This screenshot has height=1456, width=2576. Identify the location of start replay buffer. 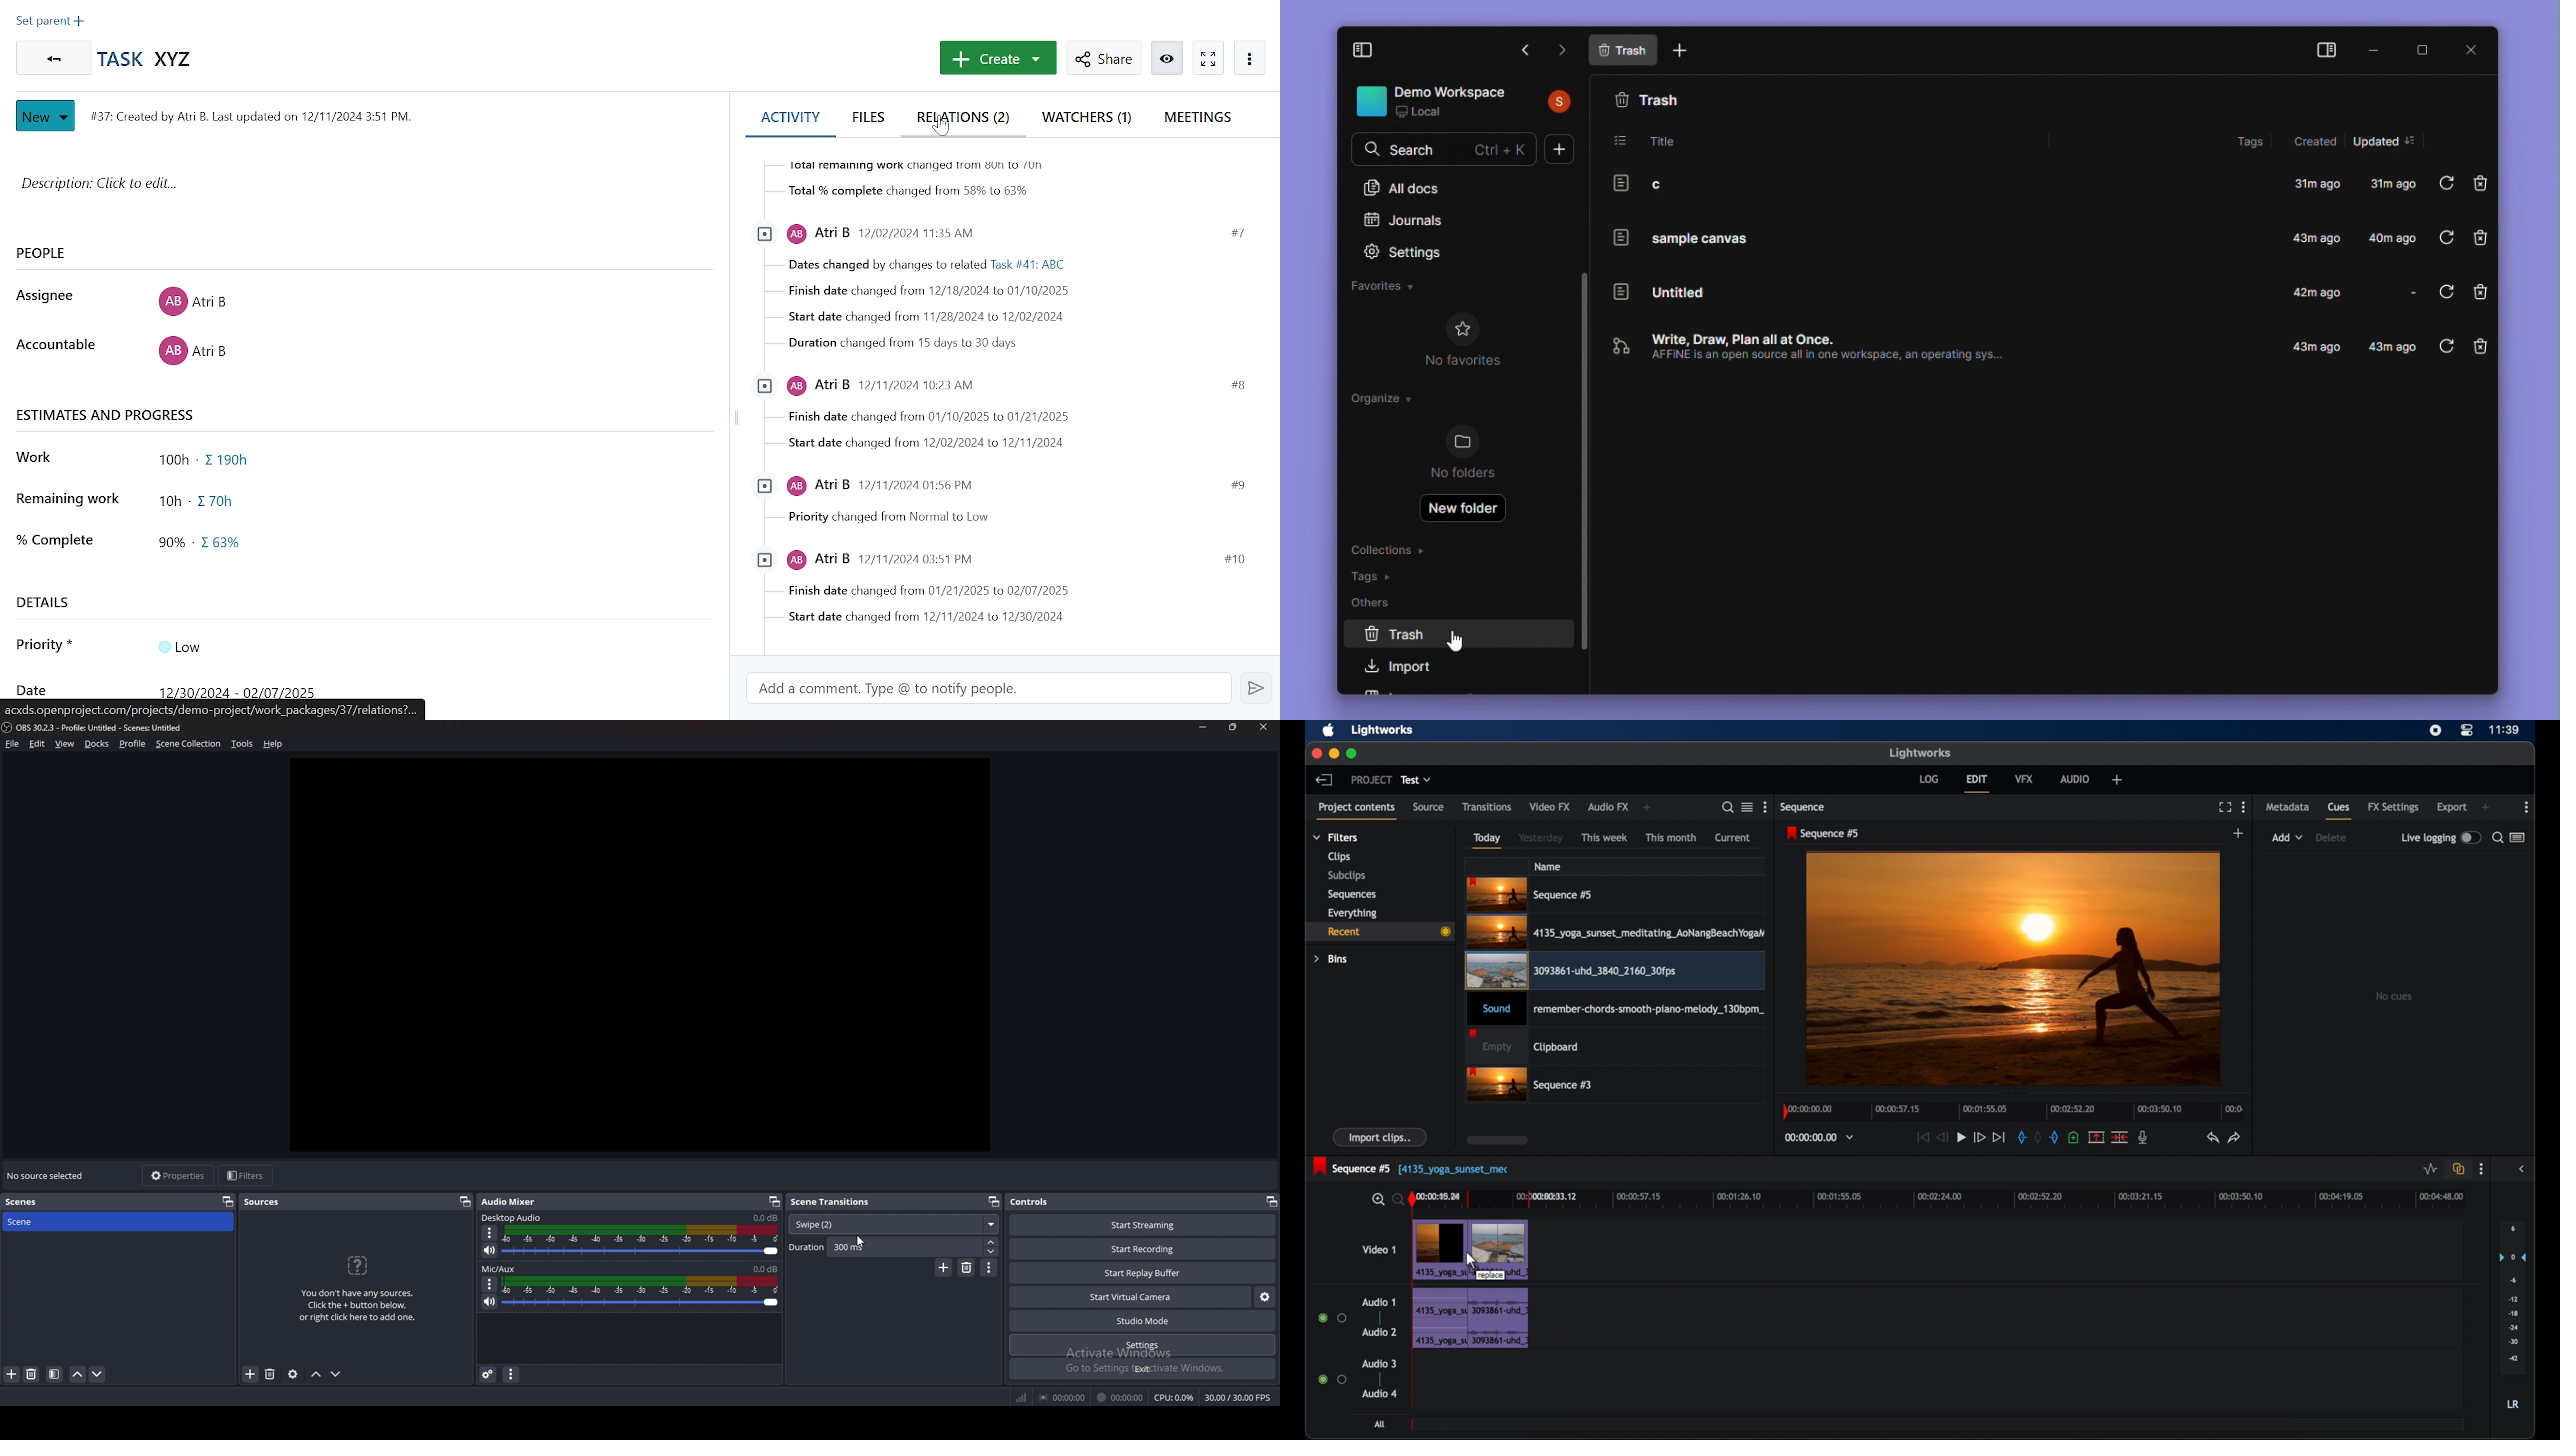
(1143, 1273).